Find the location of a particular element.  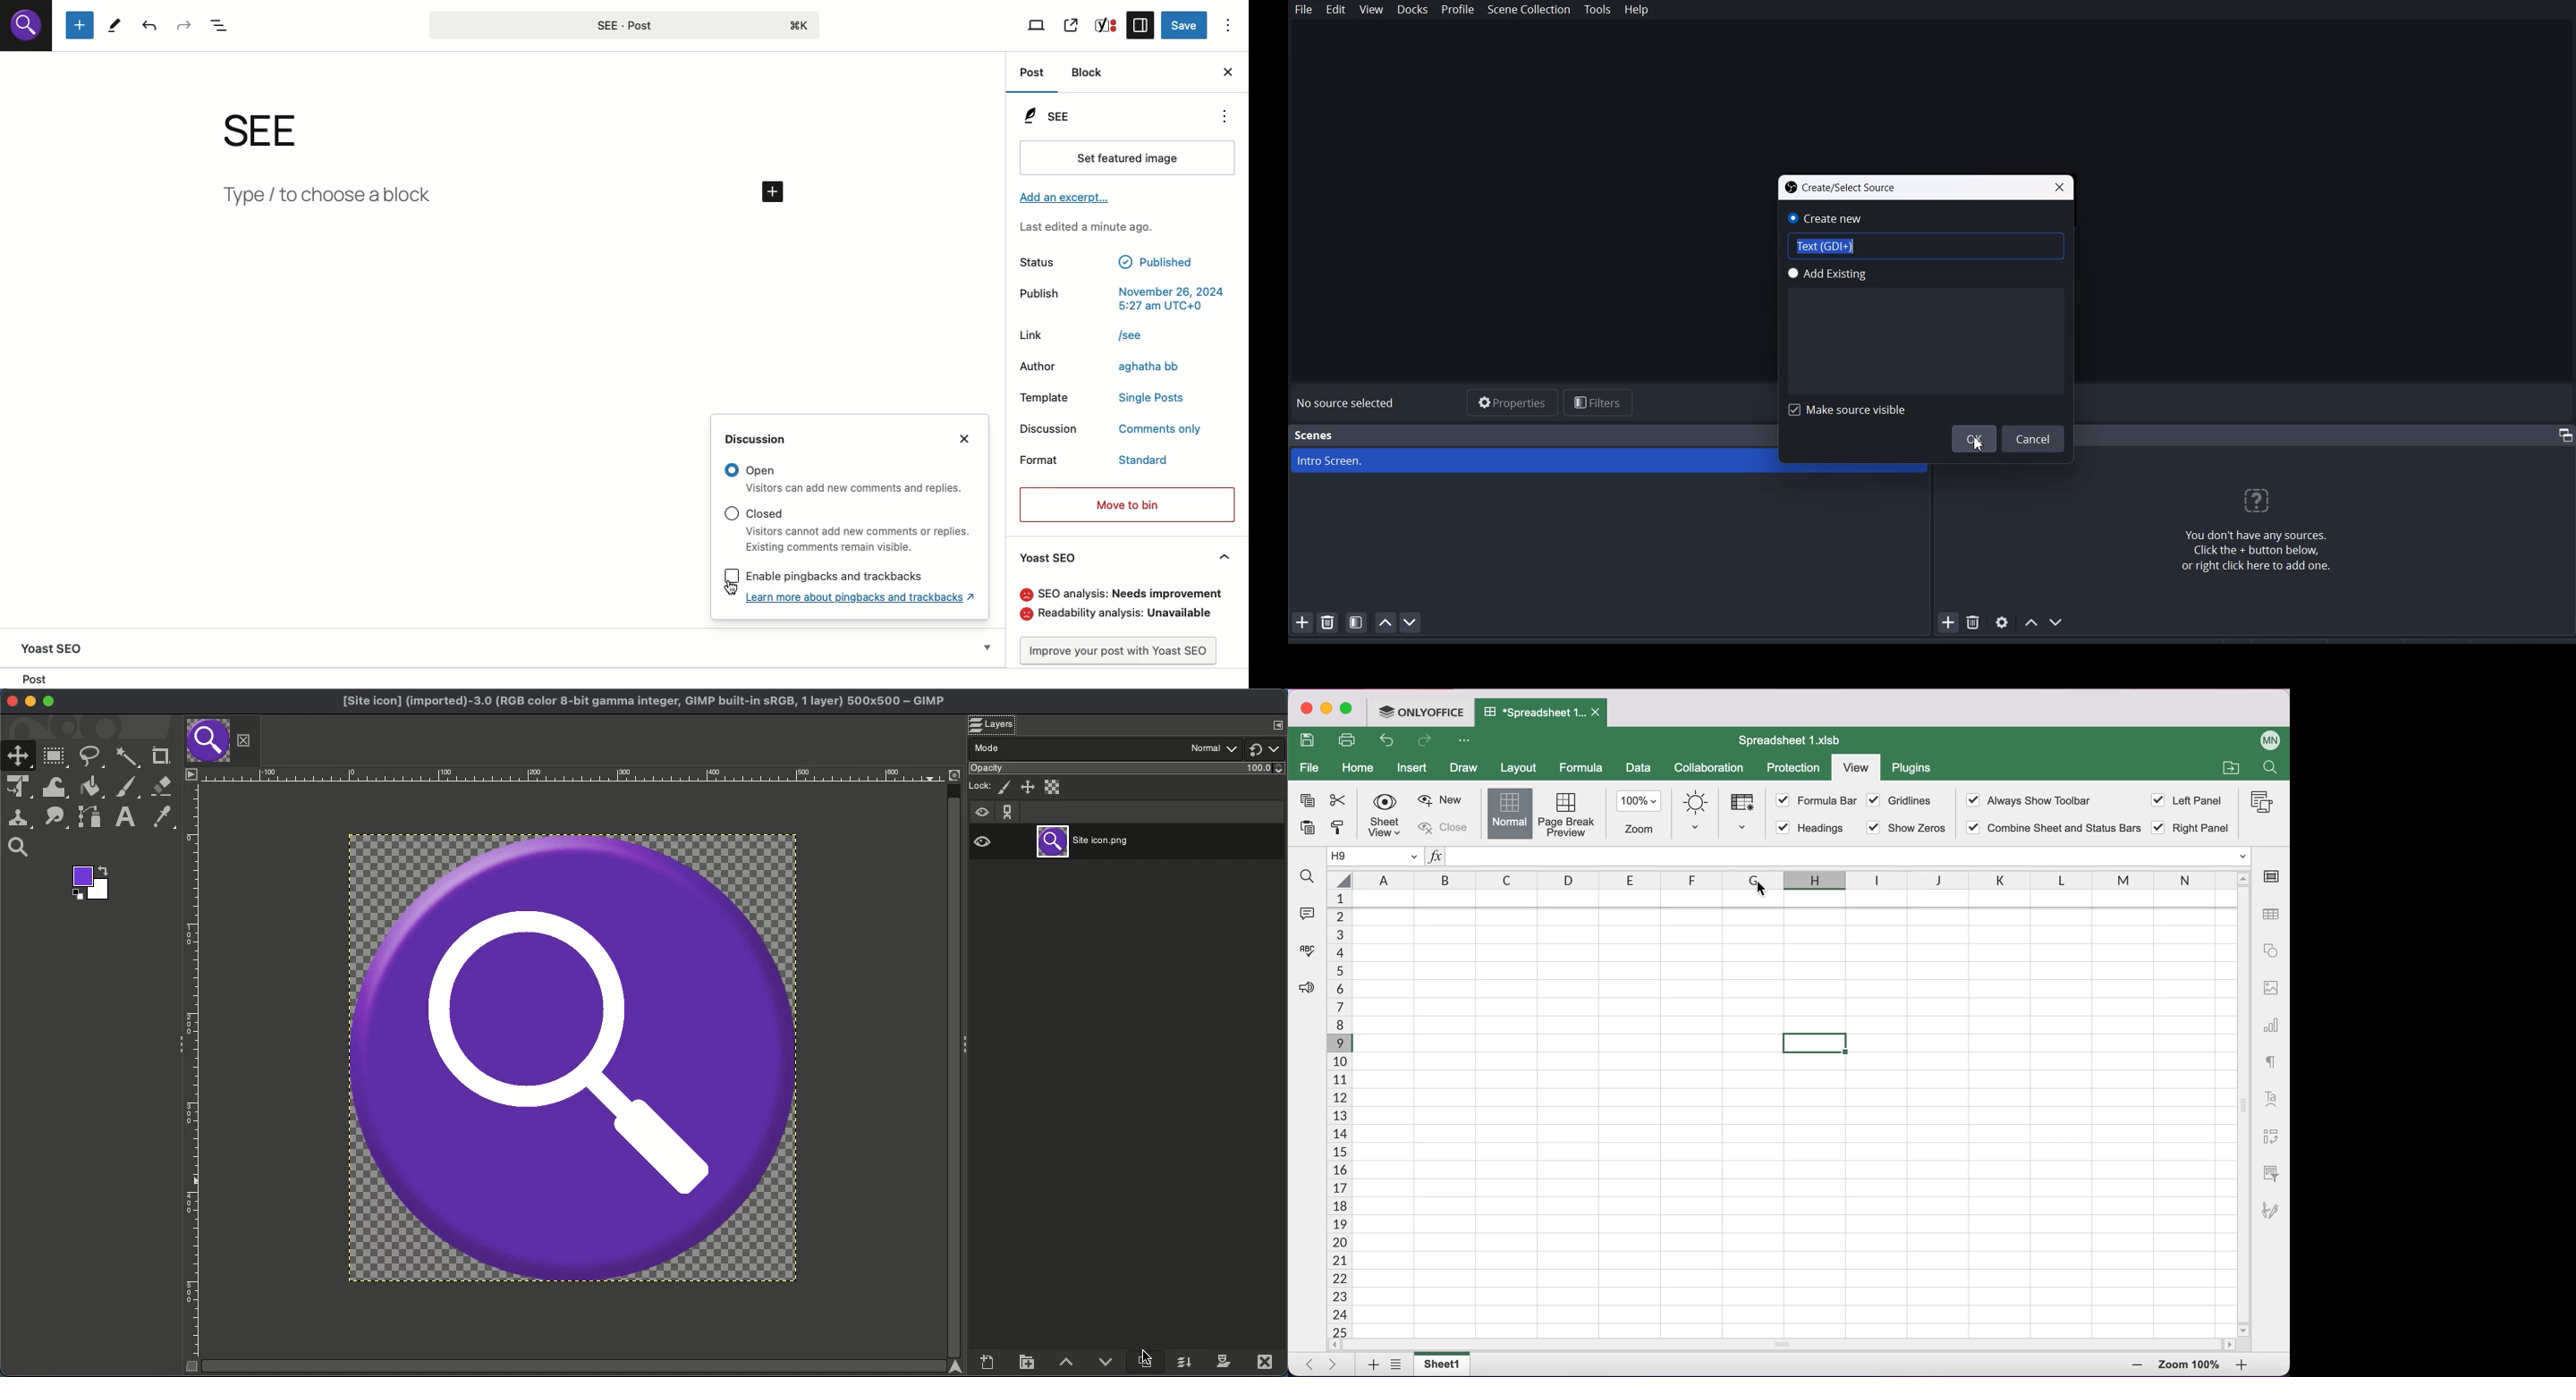

Docks is located at coordinates (1412, 10).